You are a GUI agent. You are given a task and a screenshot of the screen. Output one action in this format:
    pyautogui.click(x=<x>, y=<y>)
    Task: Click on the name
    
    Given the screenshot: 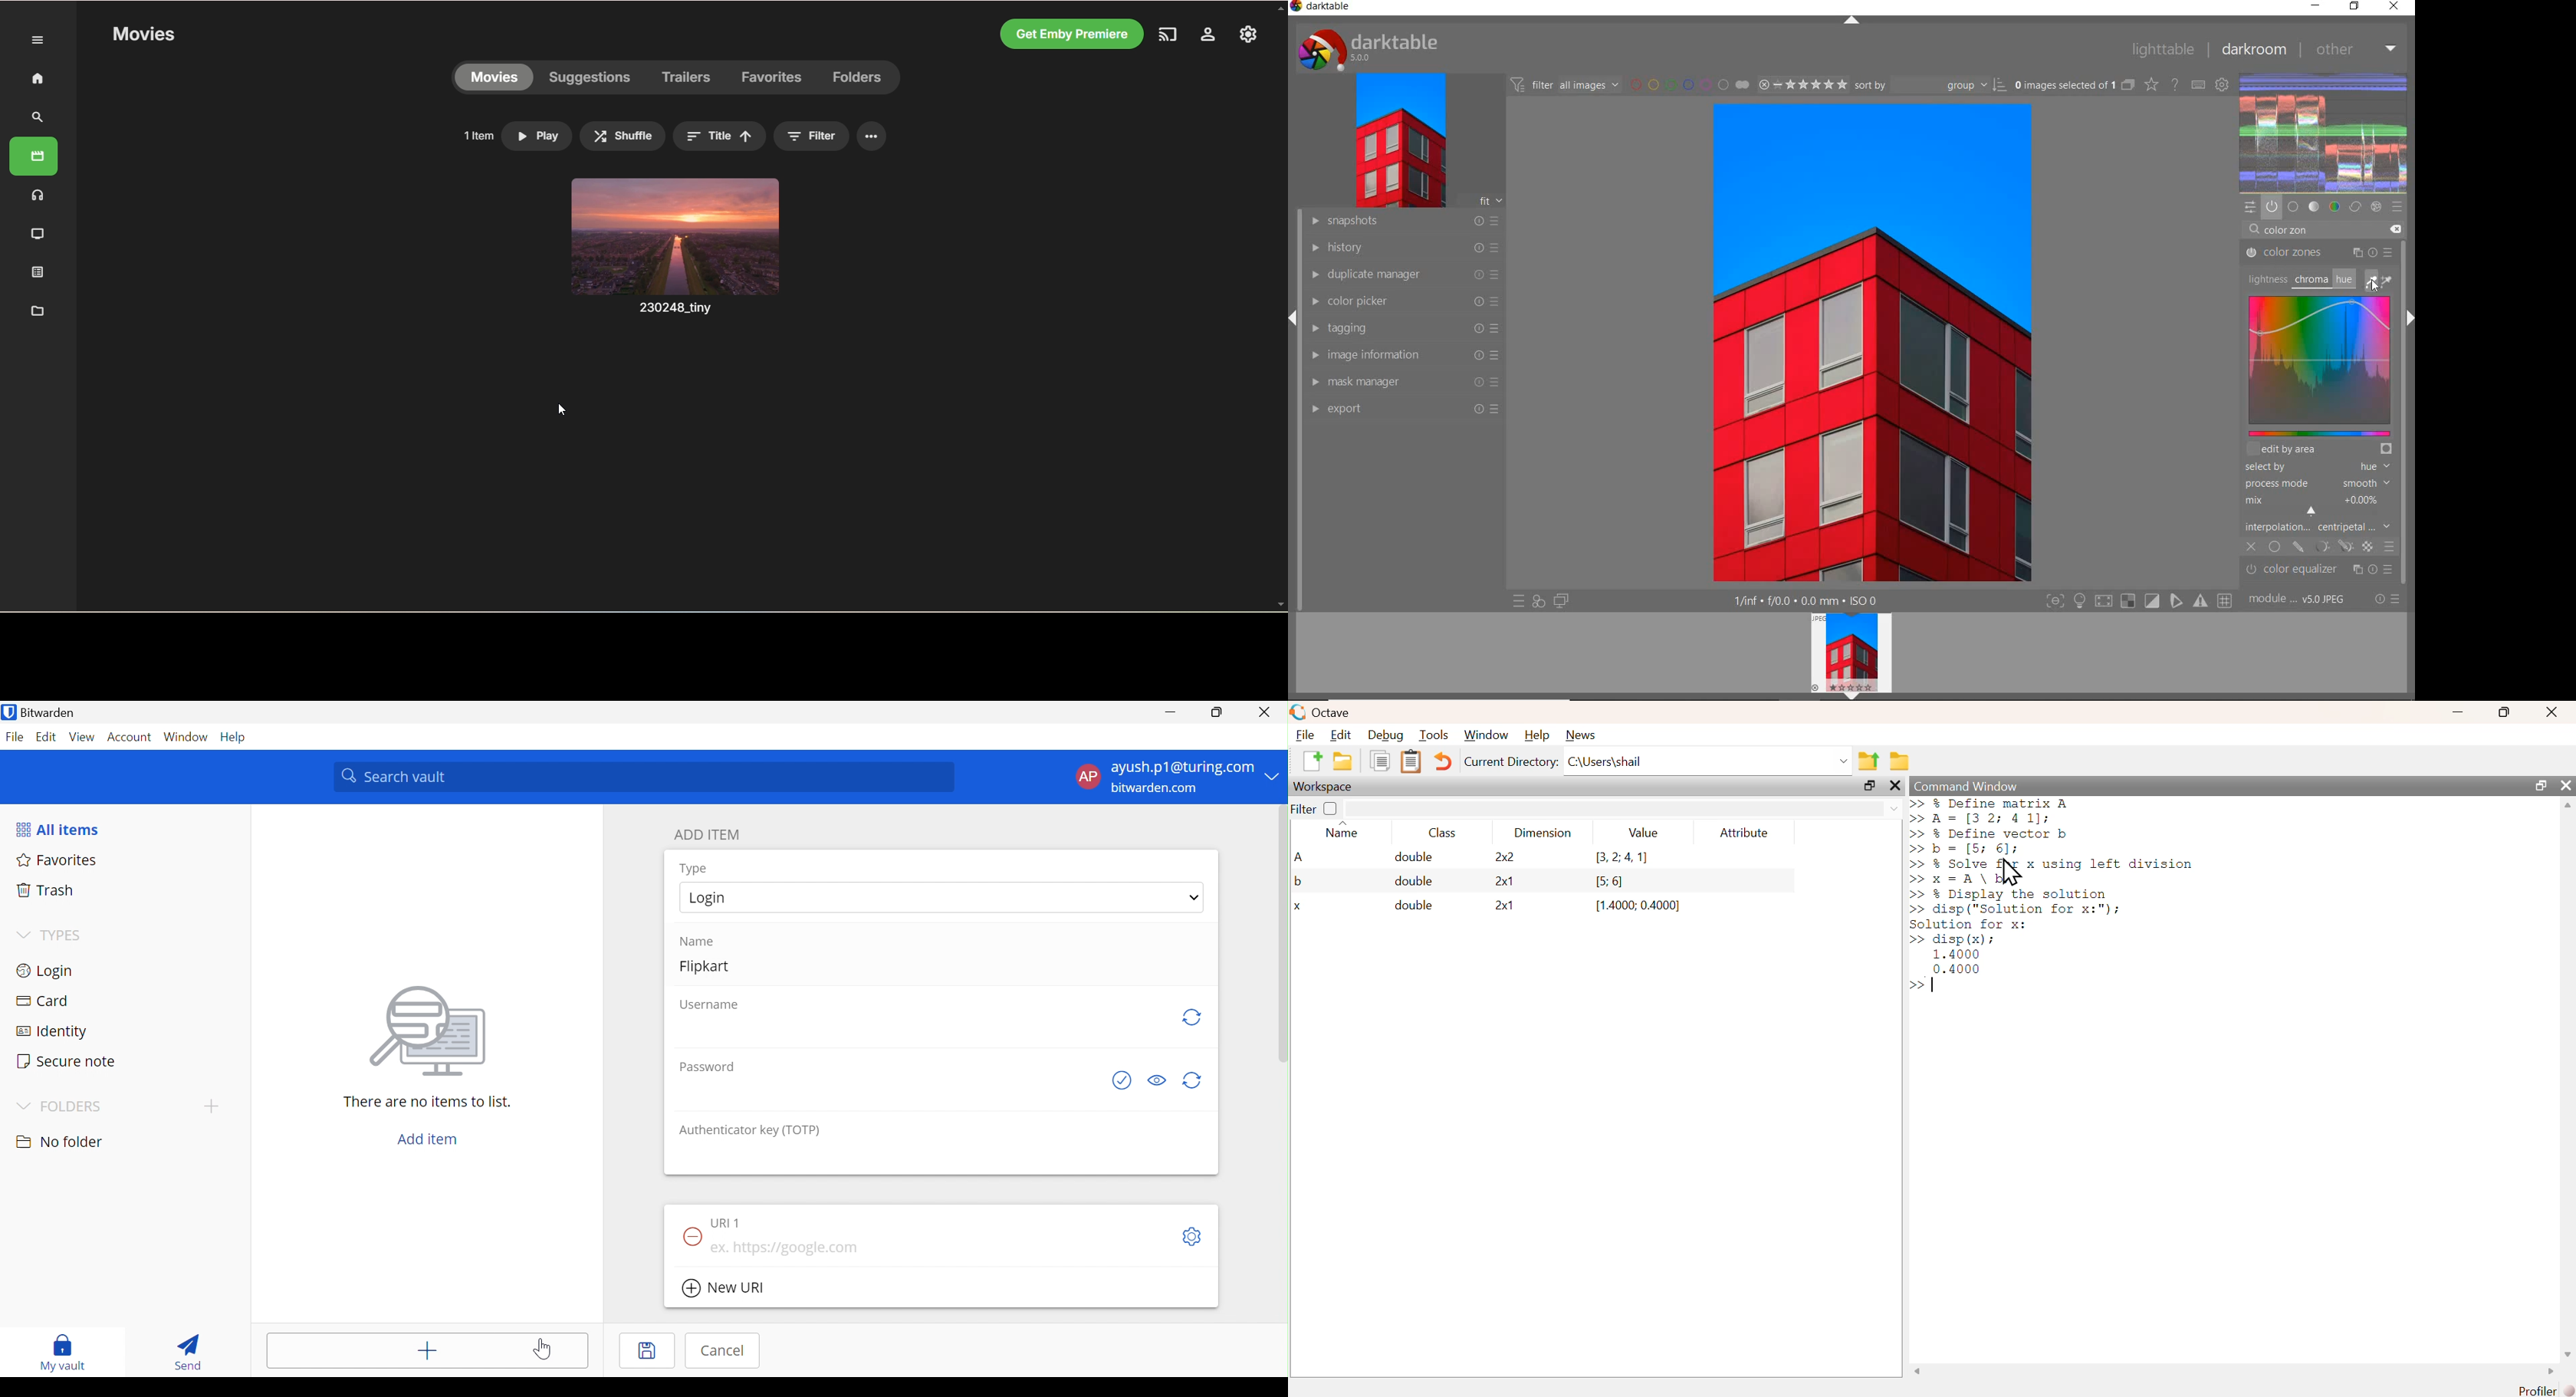 What is the action you would take?
    pyautogui.click(x=1340, y=832)
    